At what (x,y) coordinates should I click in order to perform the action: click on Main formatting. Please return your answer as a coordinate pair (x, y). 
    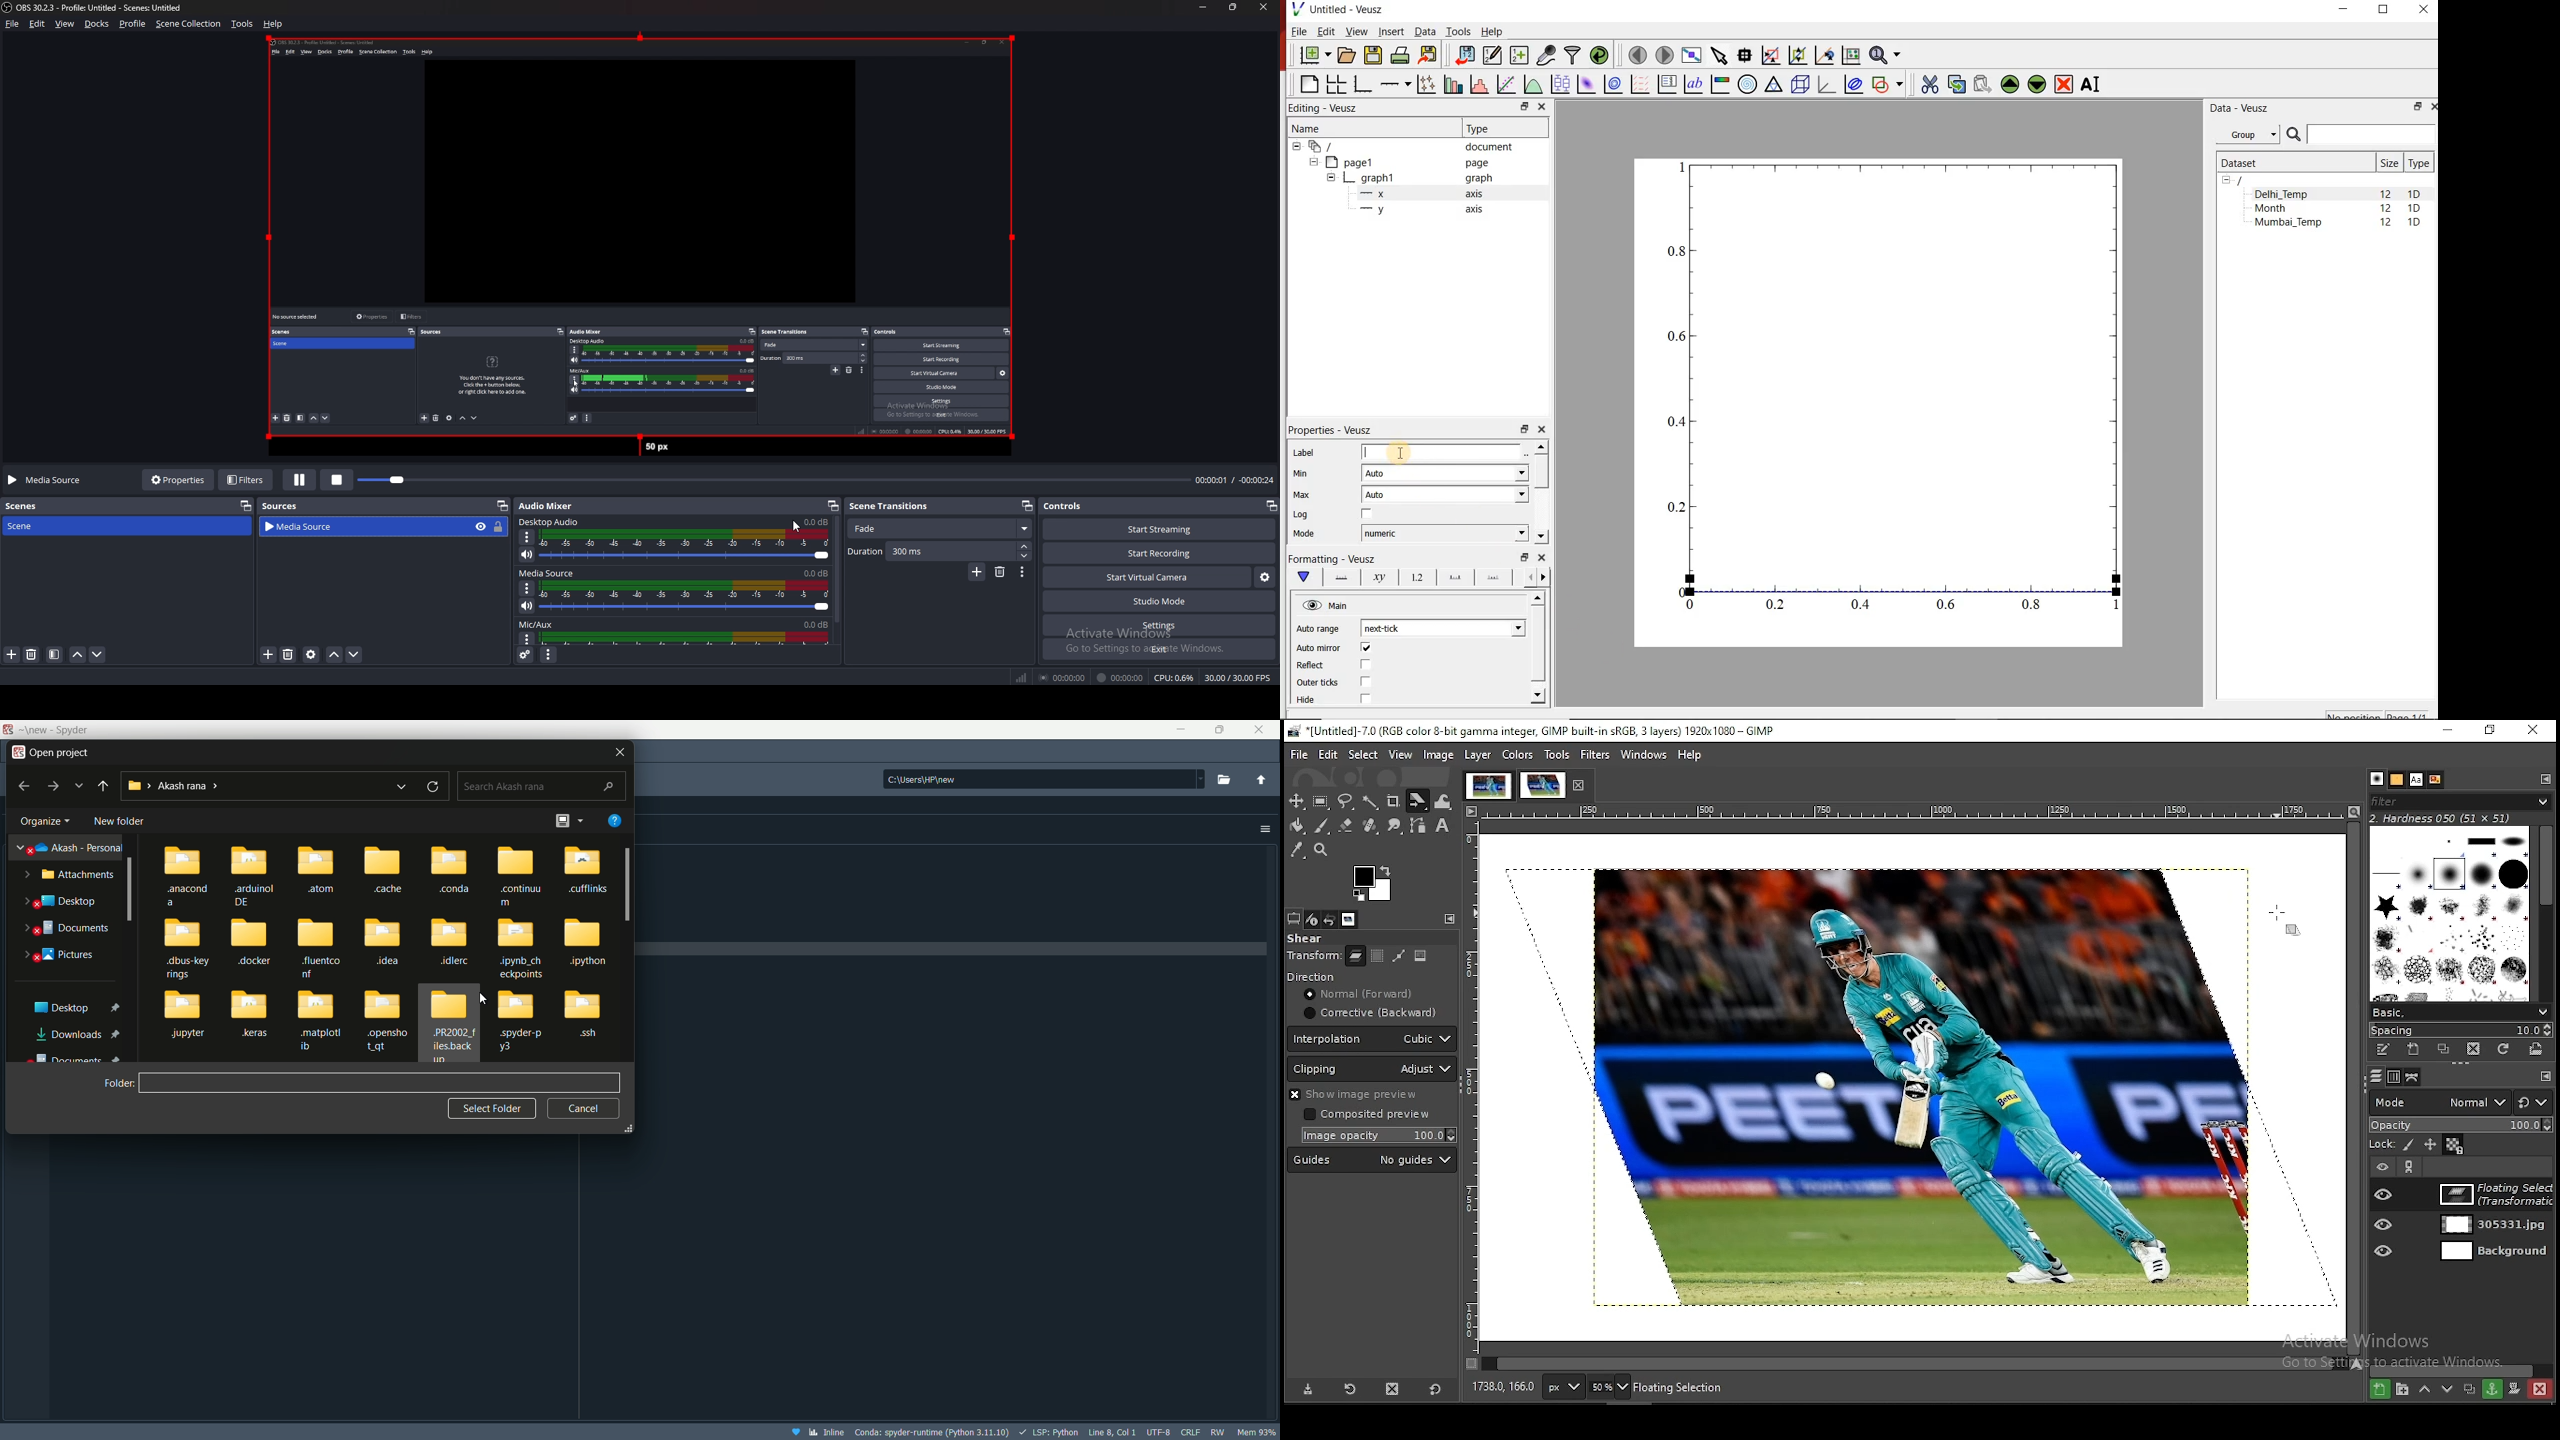
    Looking at the image, I should click on (1301, 577).